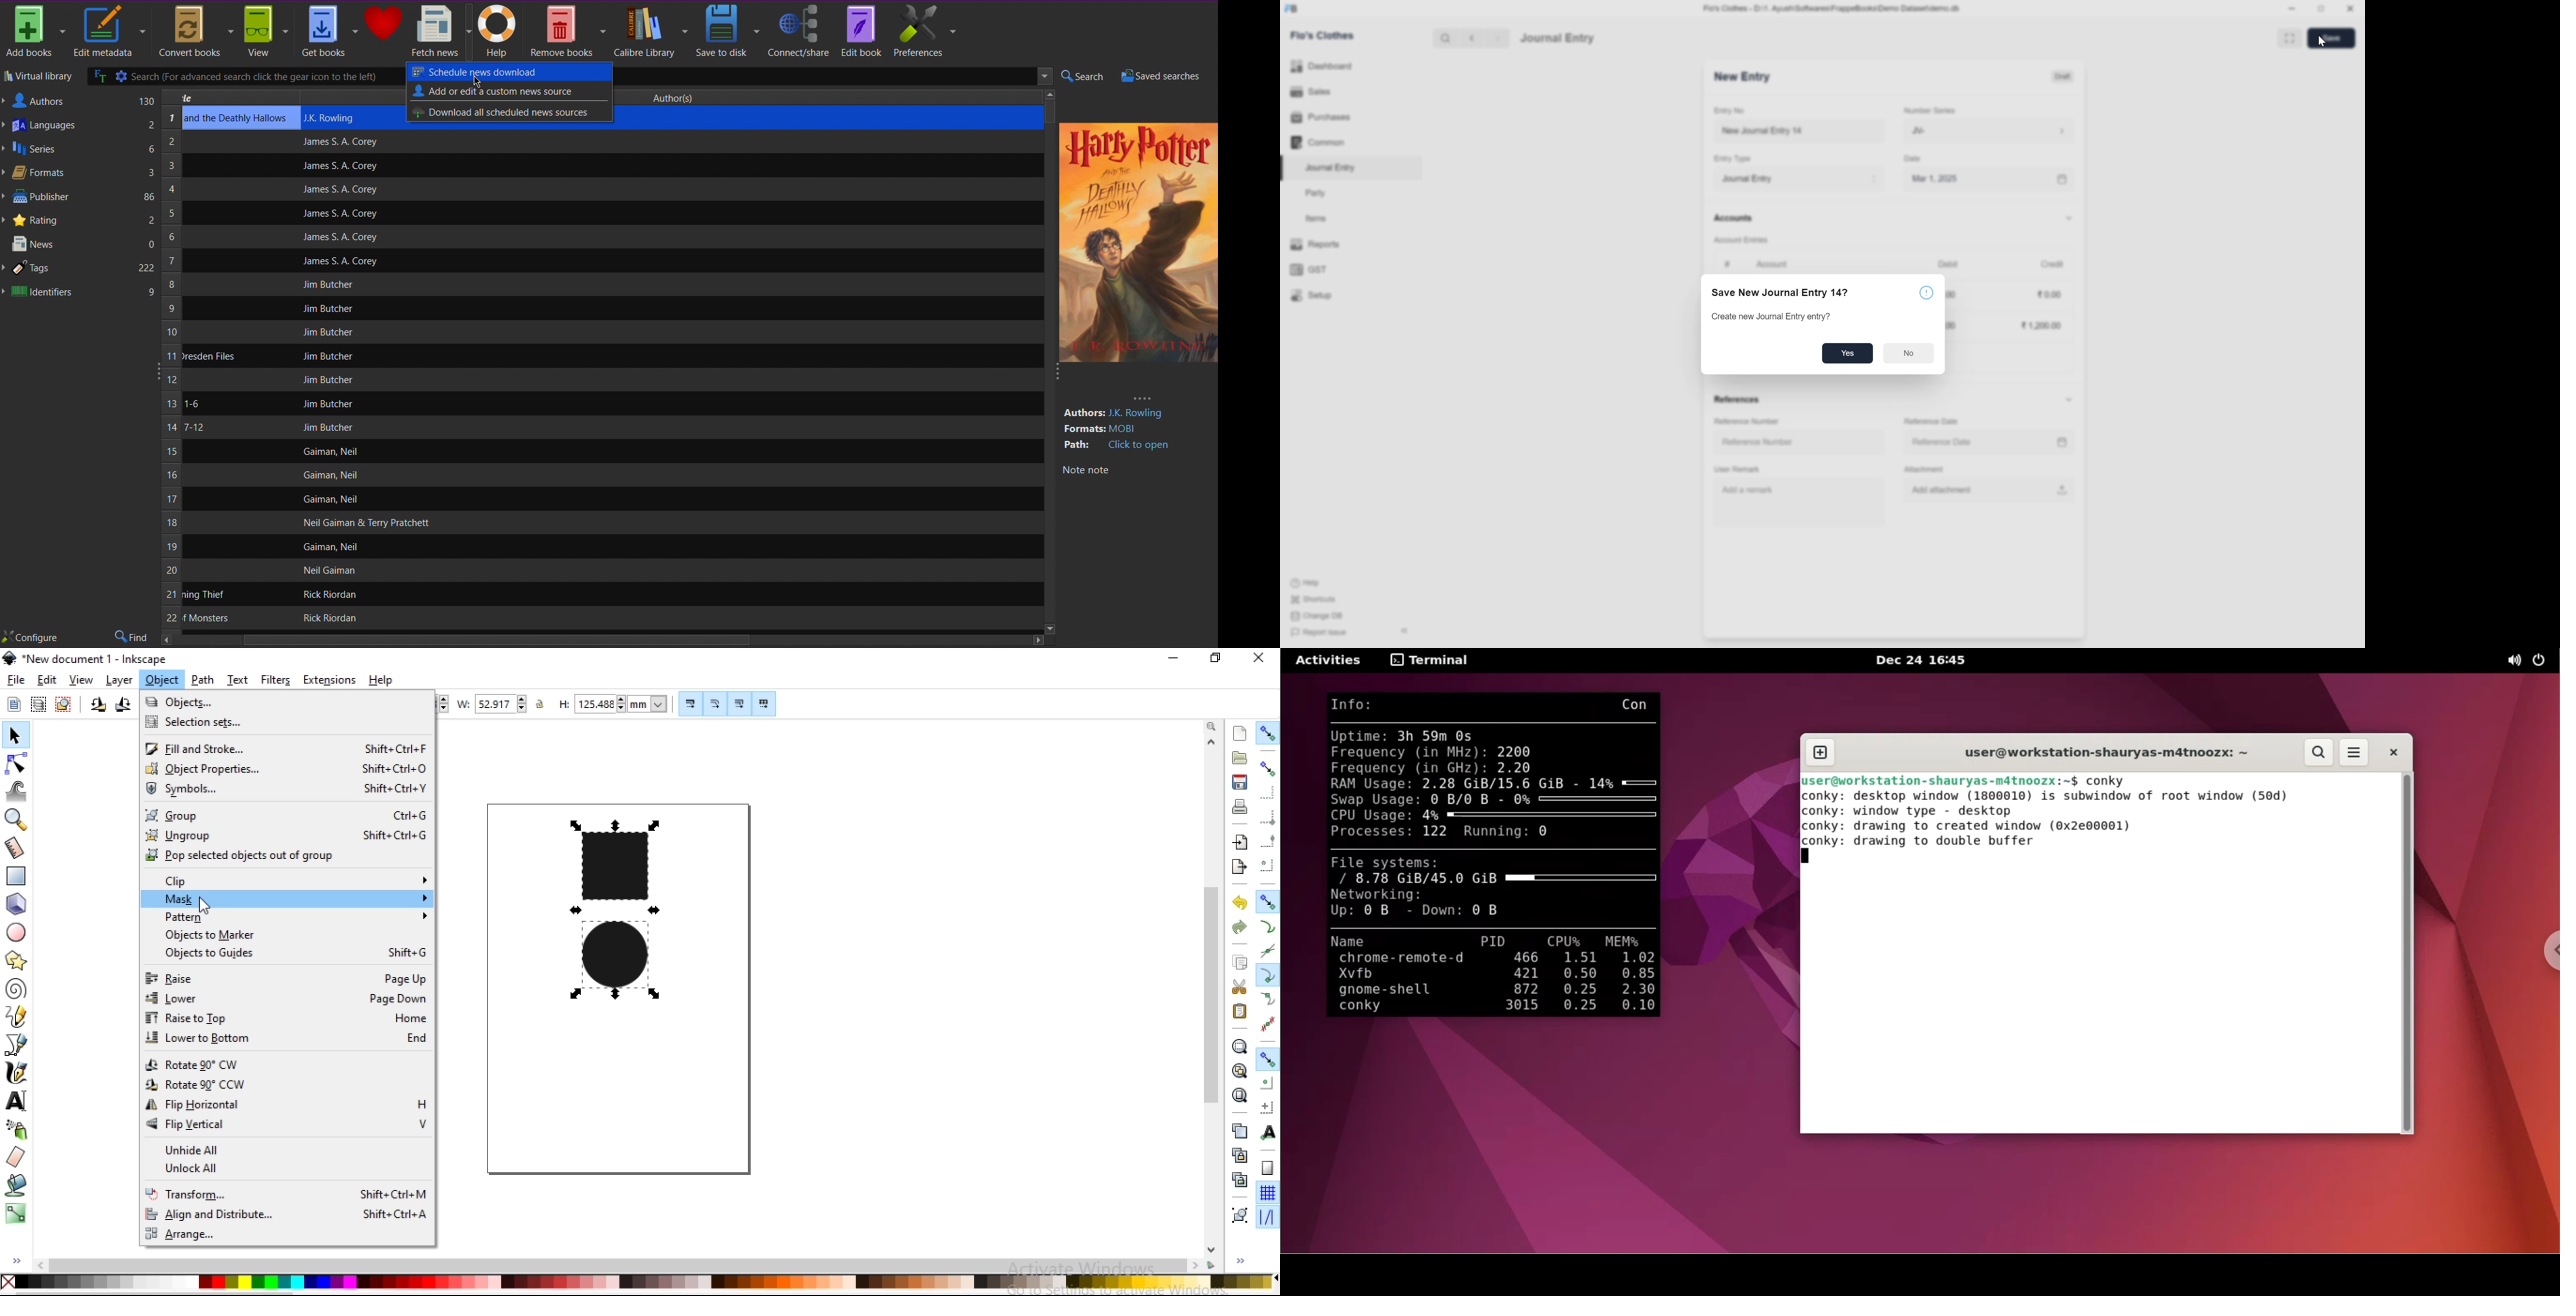 The height and width of the screenshot is (1316, 2576). What do you see at coordinates (295, 1170) in the screenshot?
I see `unlock all` at bounding box center [295, 1170].